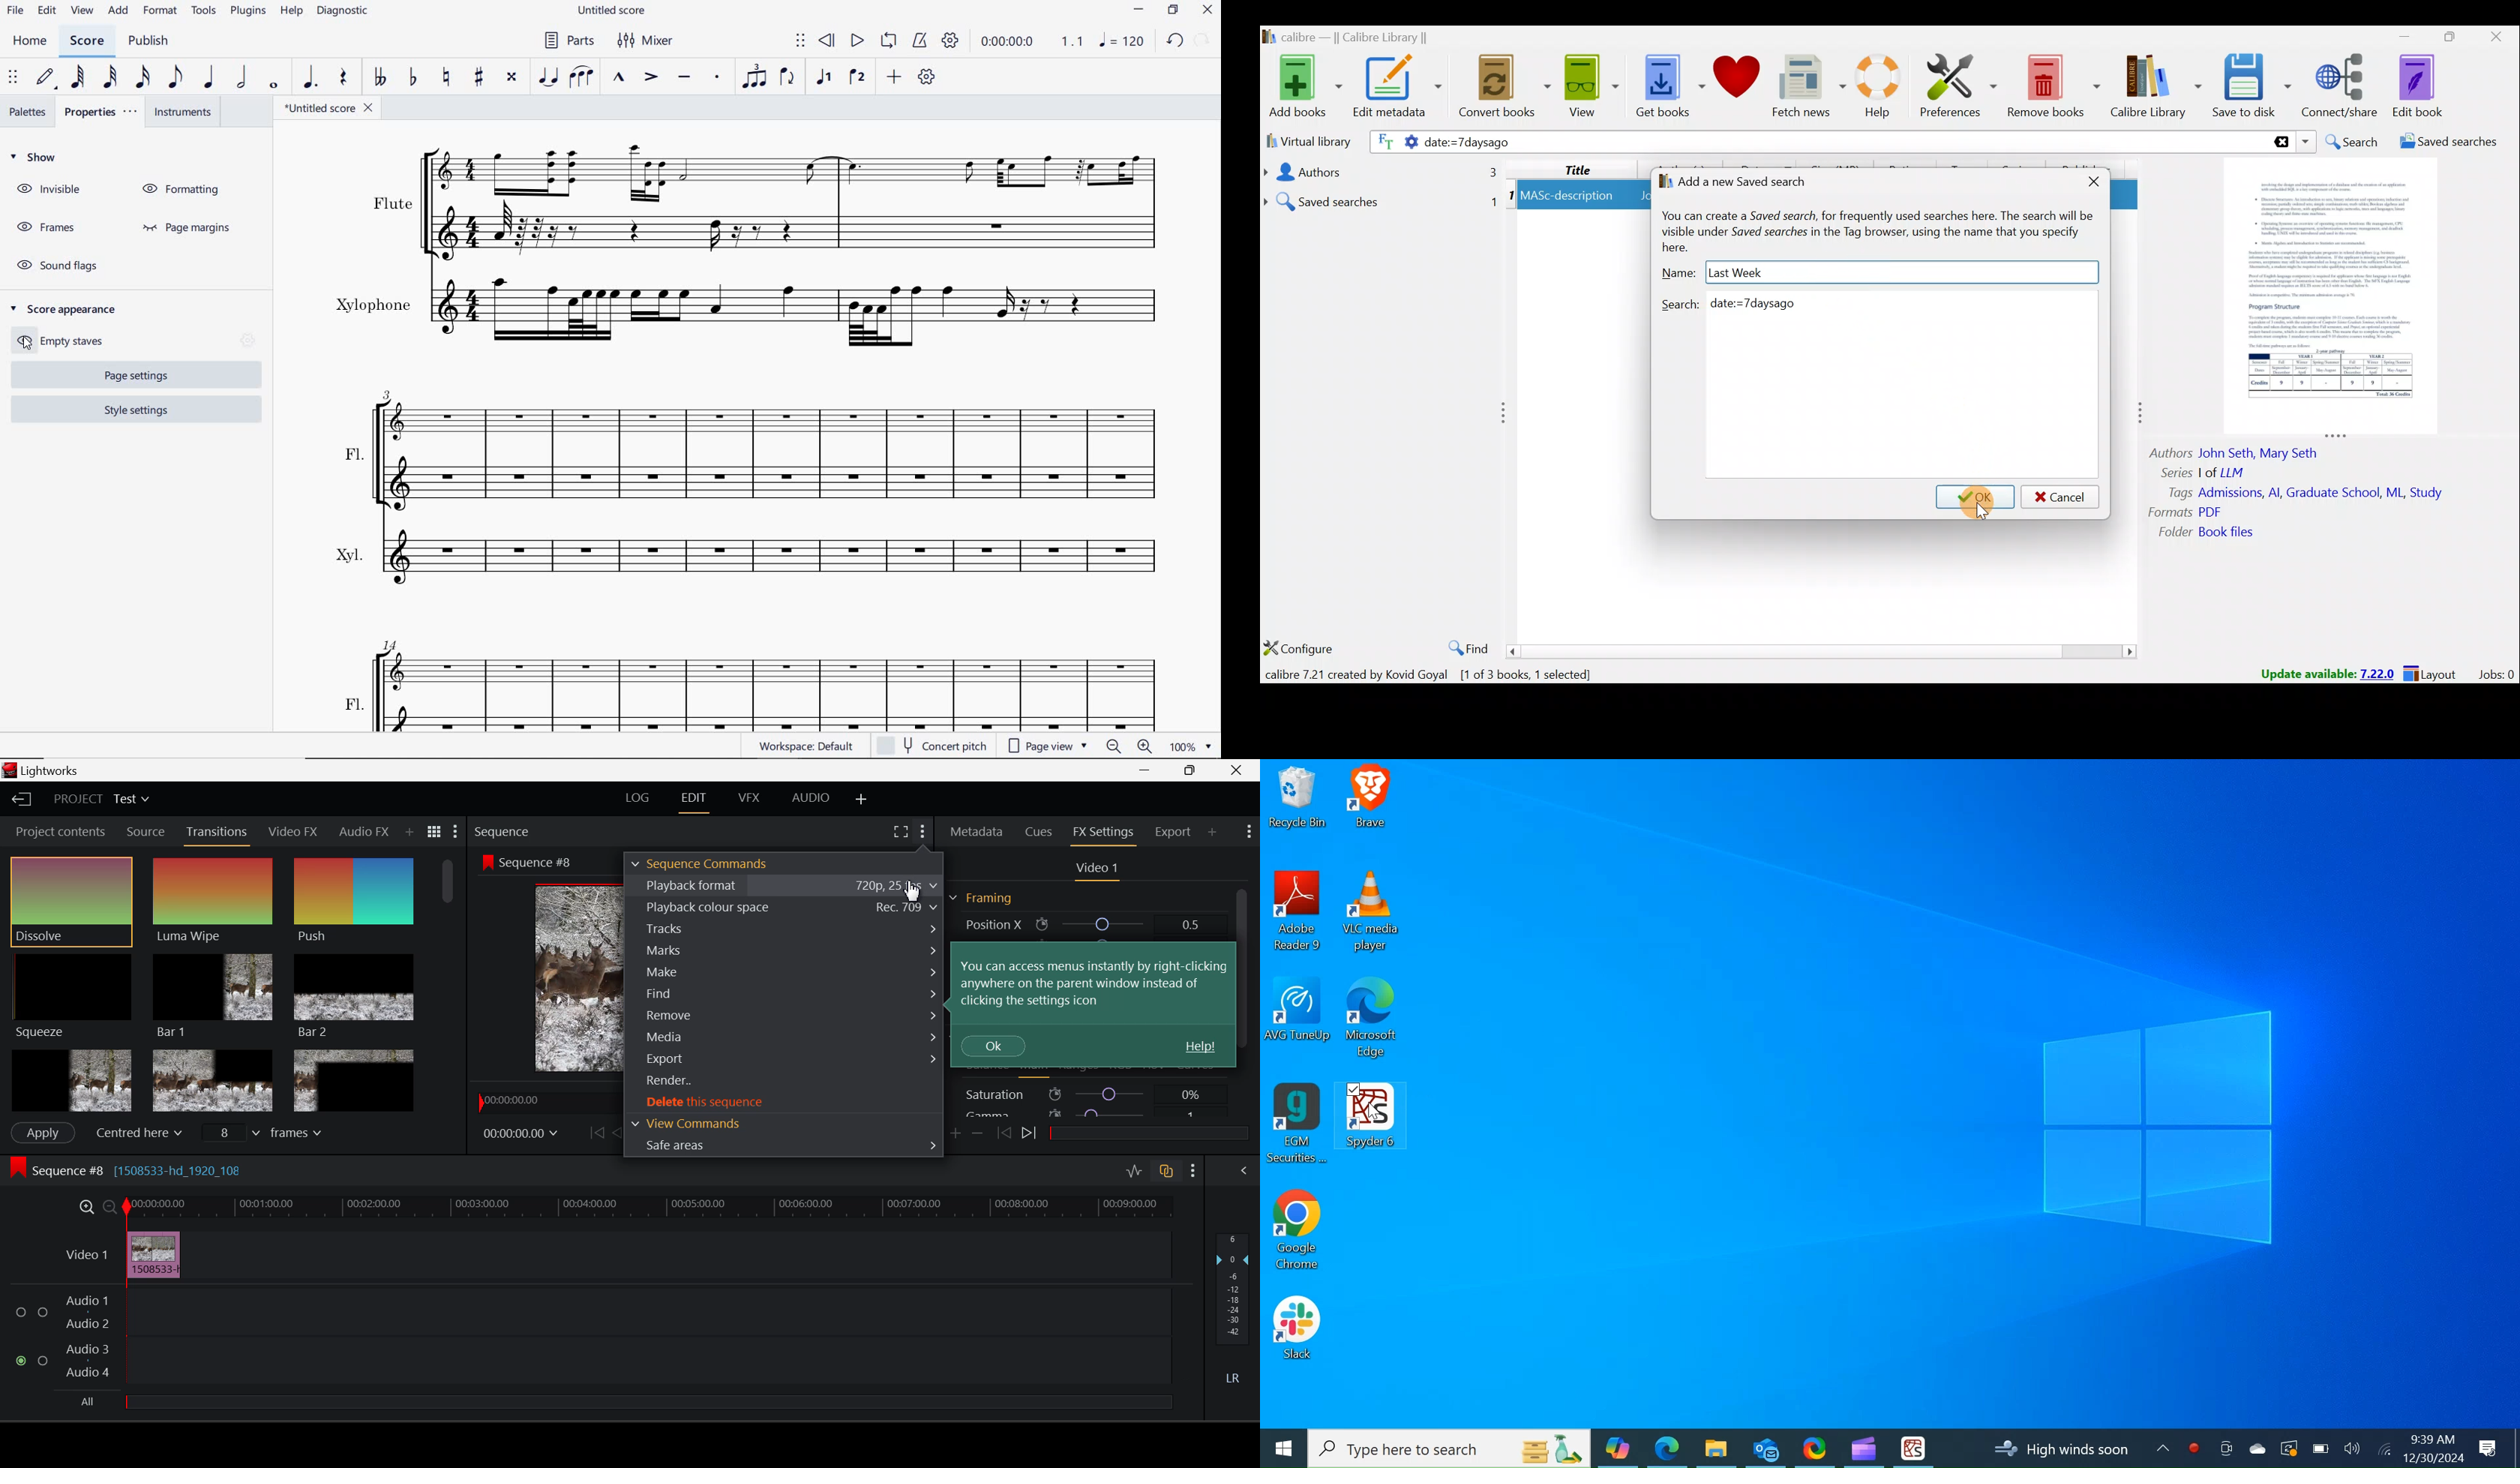 The width and height of the screenshot is (2520, 1484). I want to click on 64TH NOTE, so click(79, 78).